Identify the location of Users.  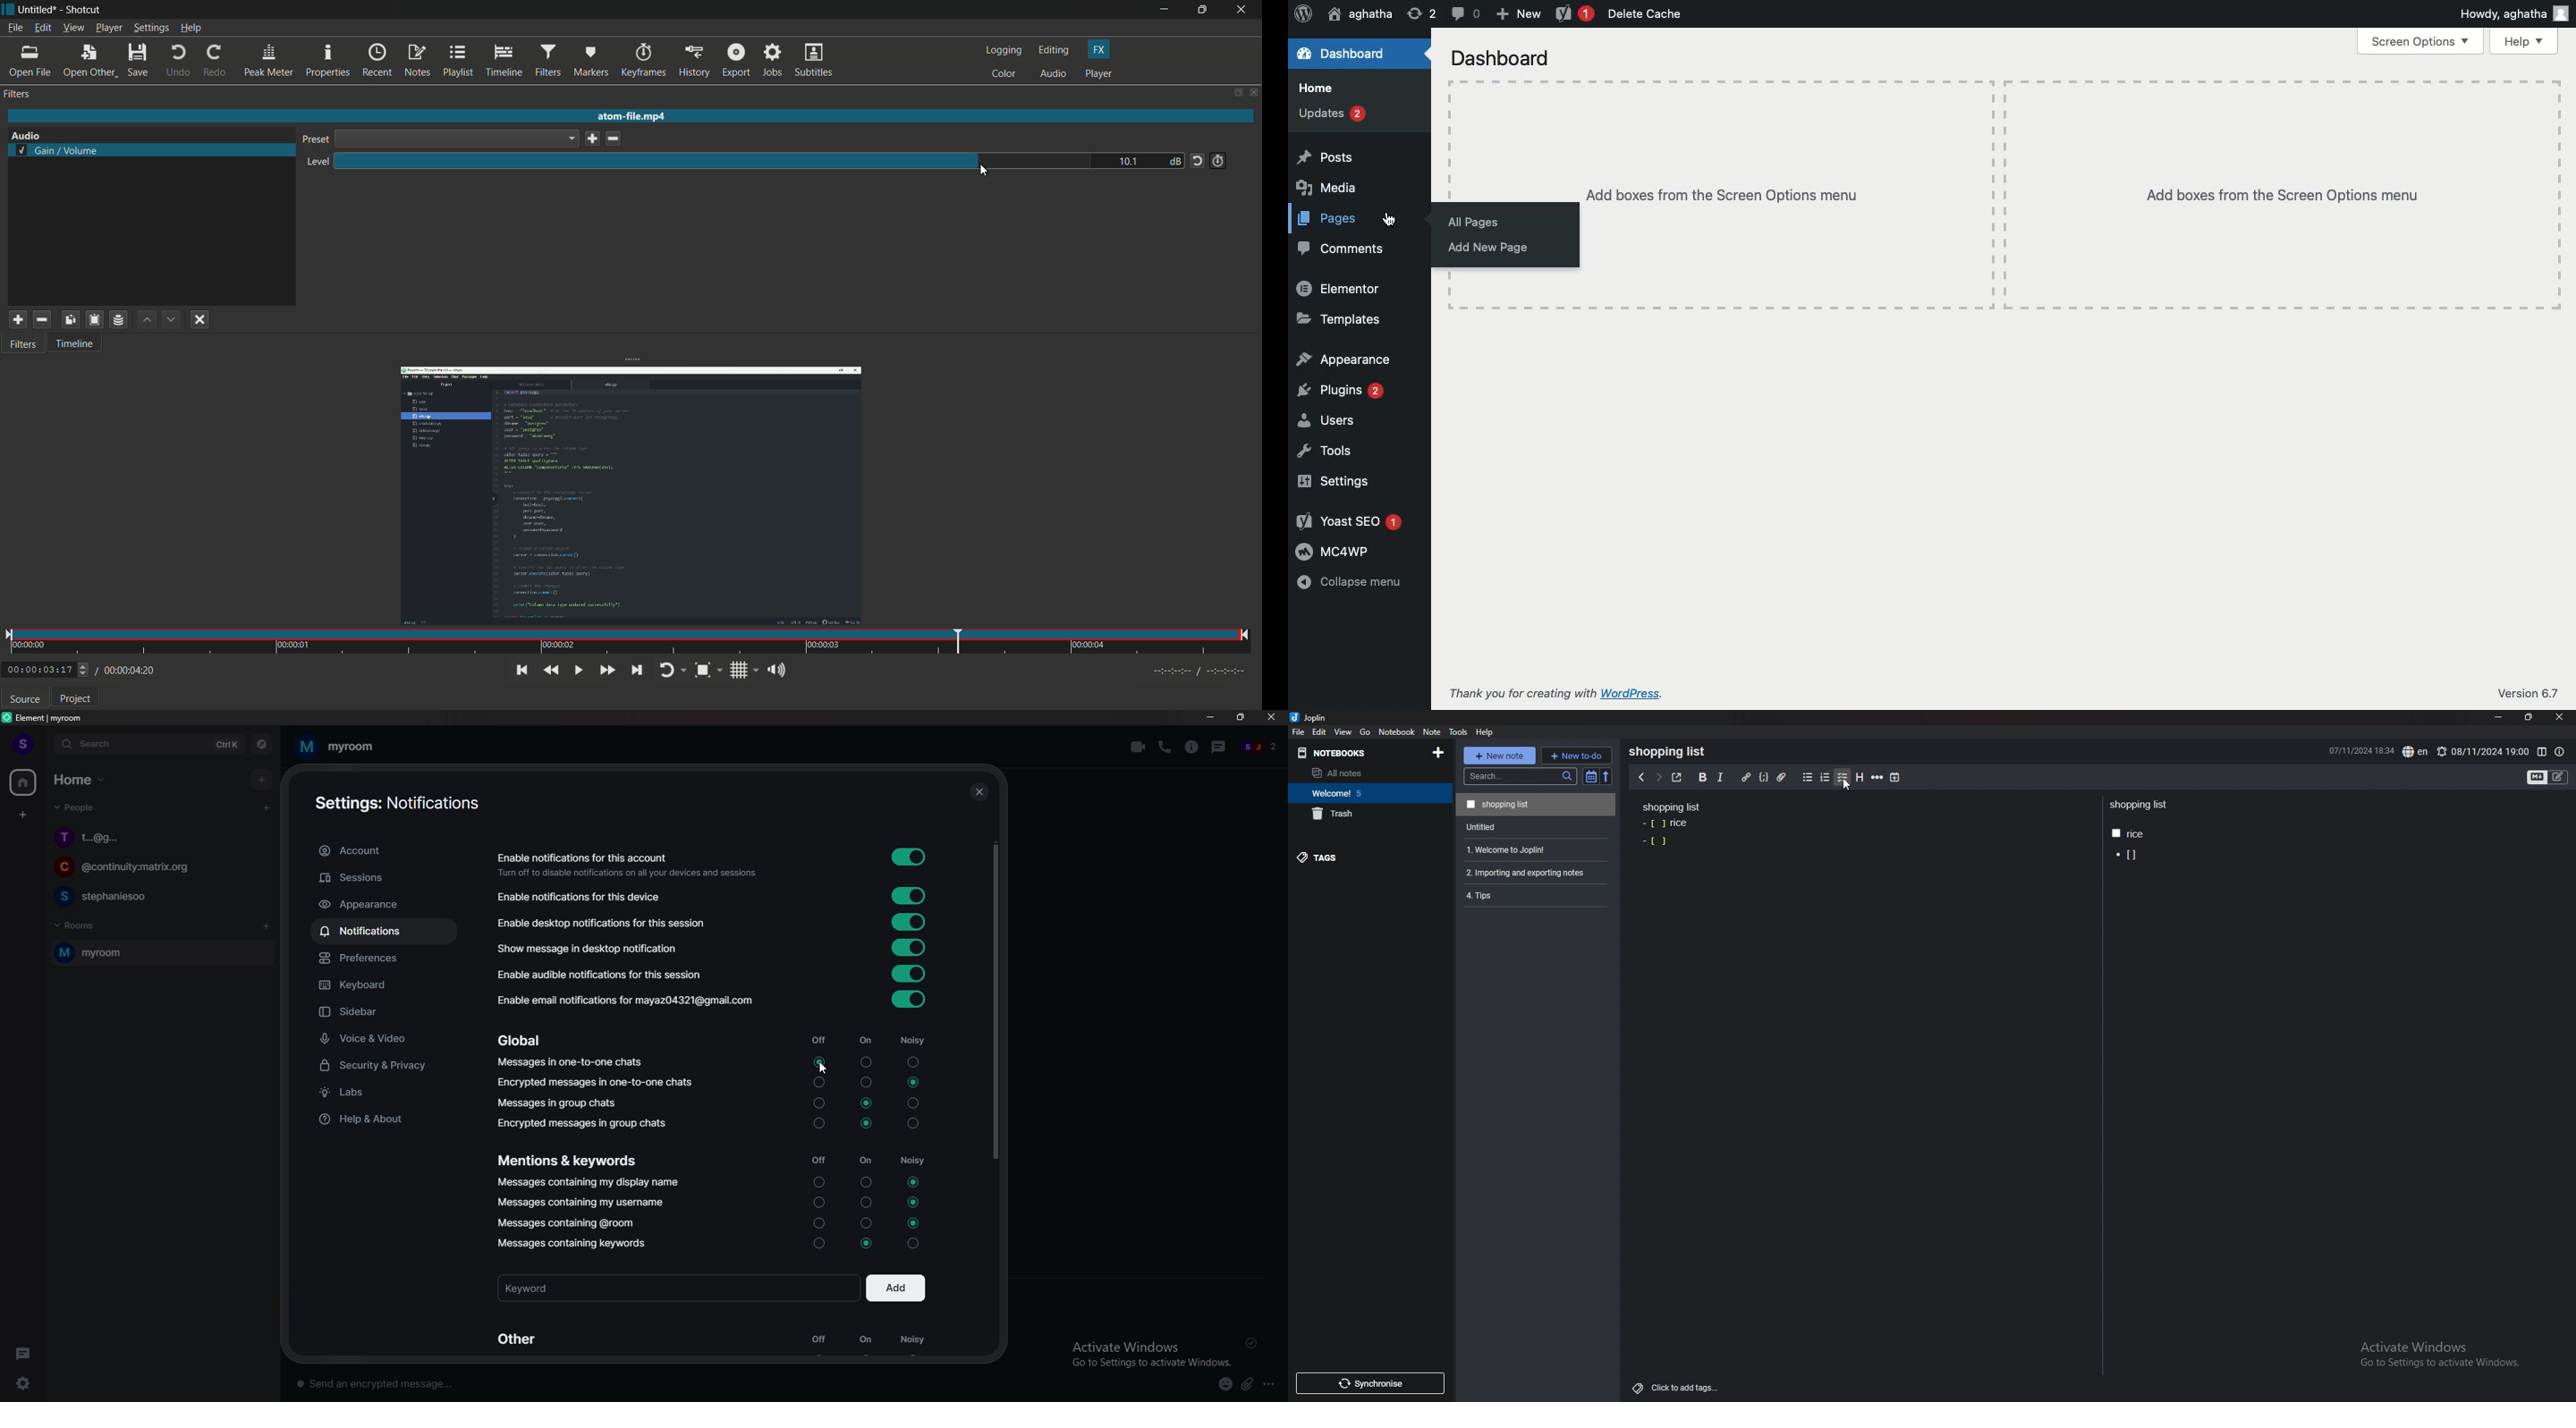
(1346, 420).